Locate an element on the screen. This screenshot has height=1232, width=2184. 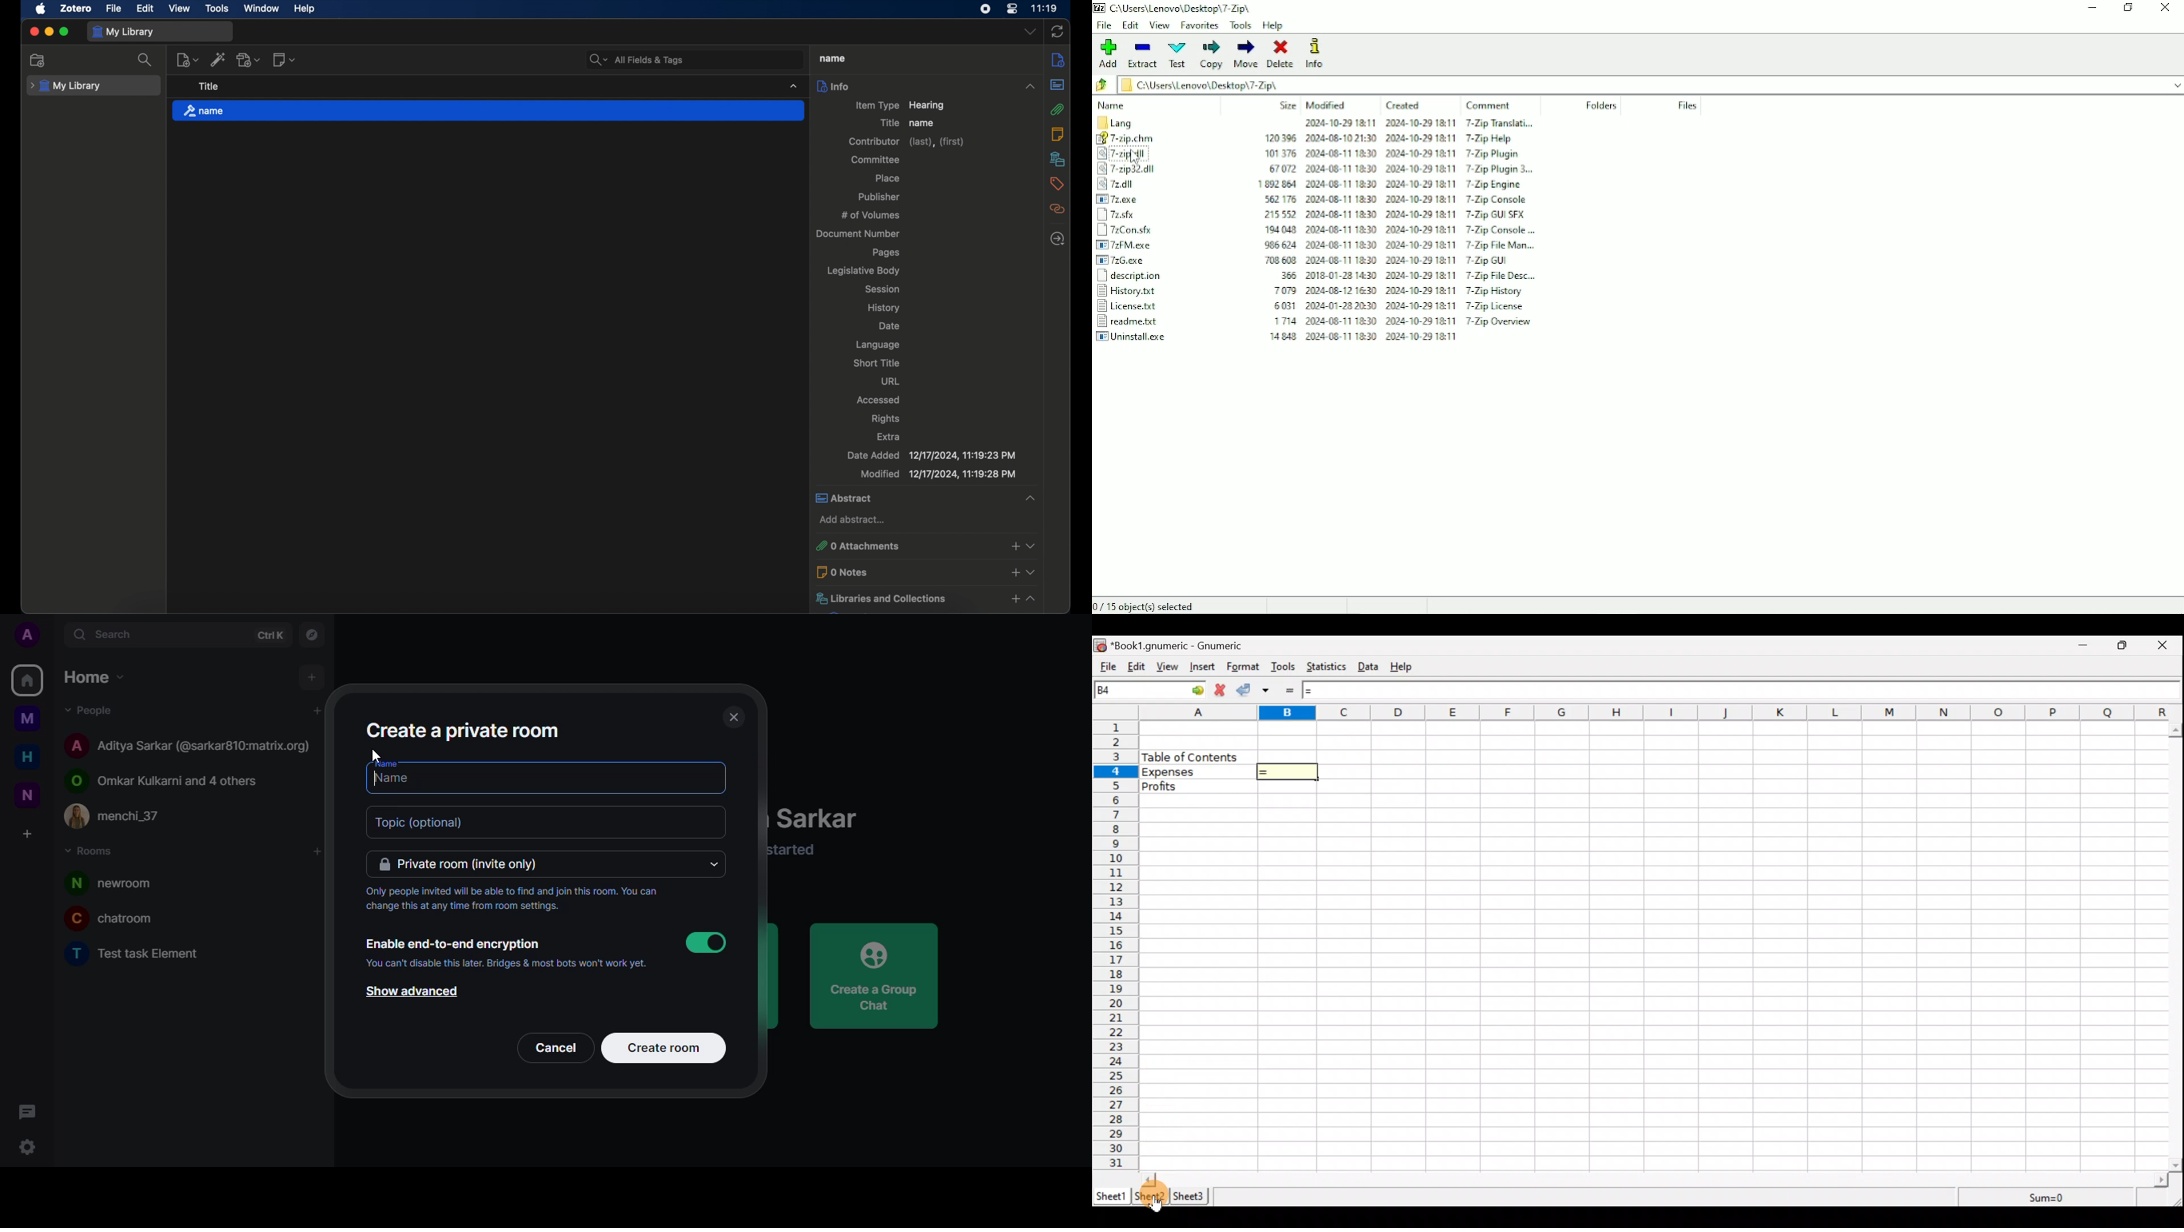
legislative body is located at coordinates (864, 270).